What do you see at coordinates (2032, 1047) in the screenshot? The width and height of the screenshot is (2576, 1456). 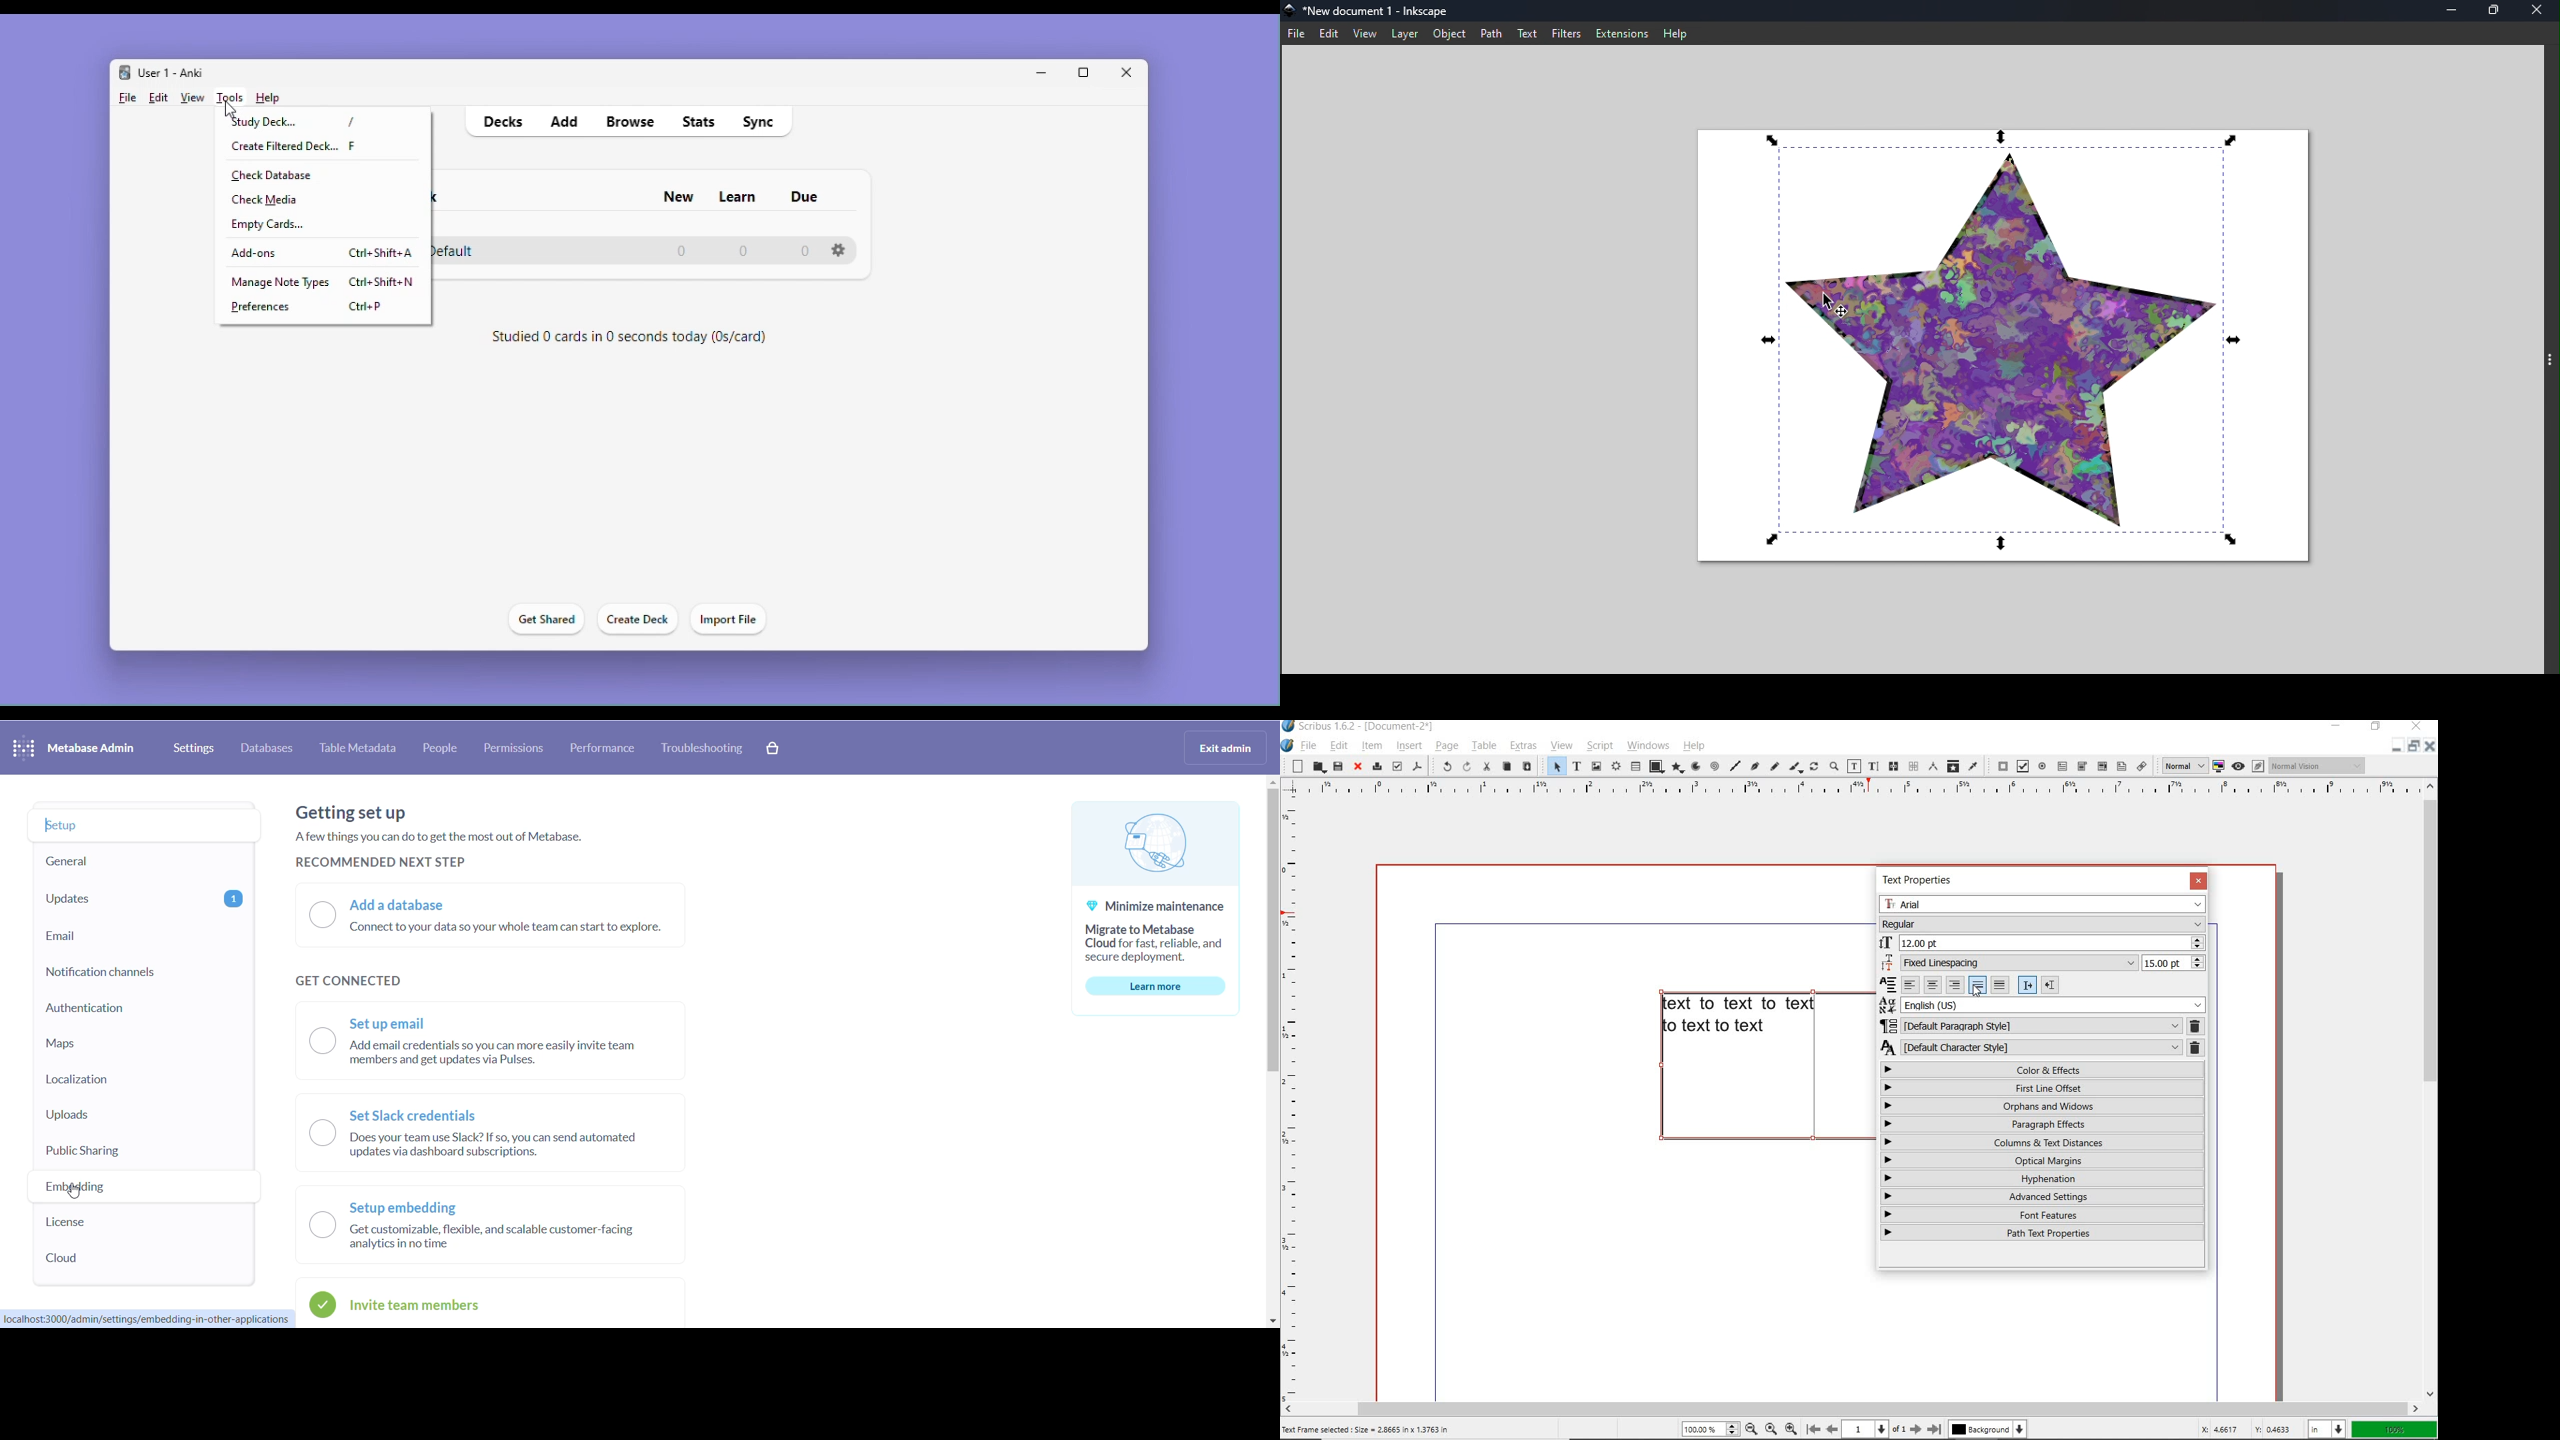 I see `CHARACTER STYLE` at bounding box center [2032, 1047].